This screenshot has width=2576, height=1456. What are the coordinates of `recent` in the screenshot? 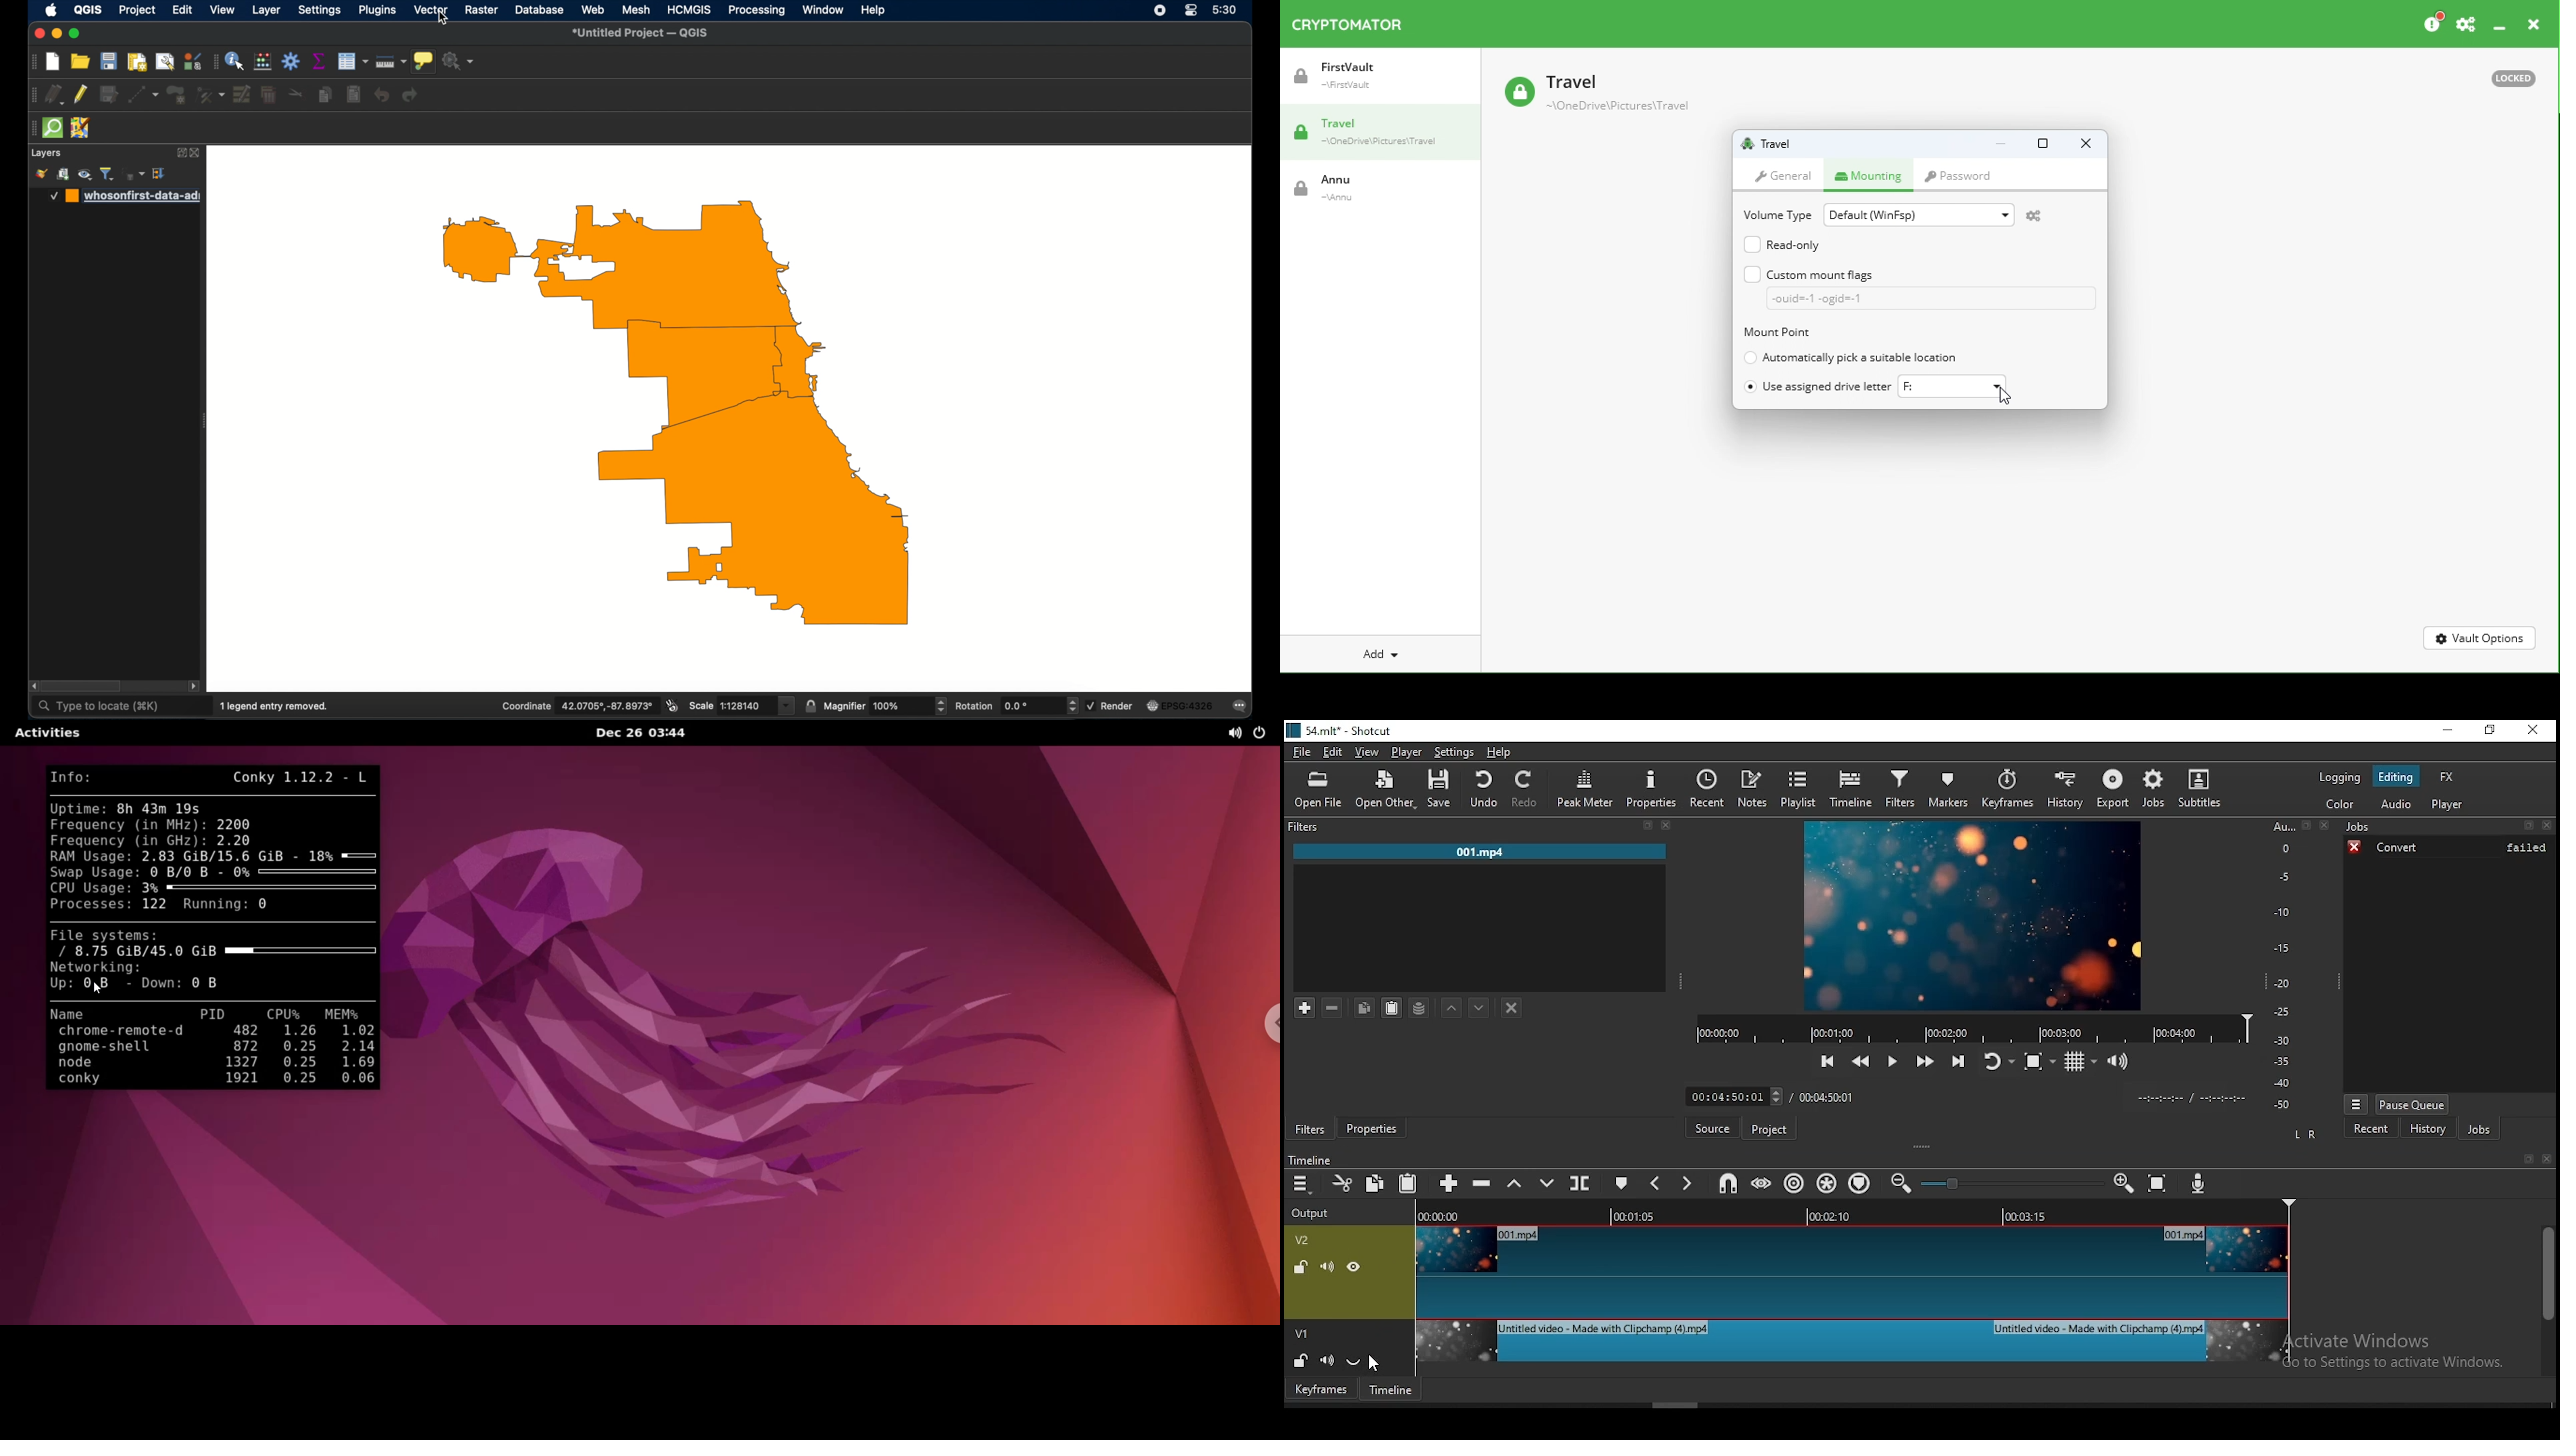 It's located at (1708, 786).